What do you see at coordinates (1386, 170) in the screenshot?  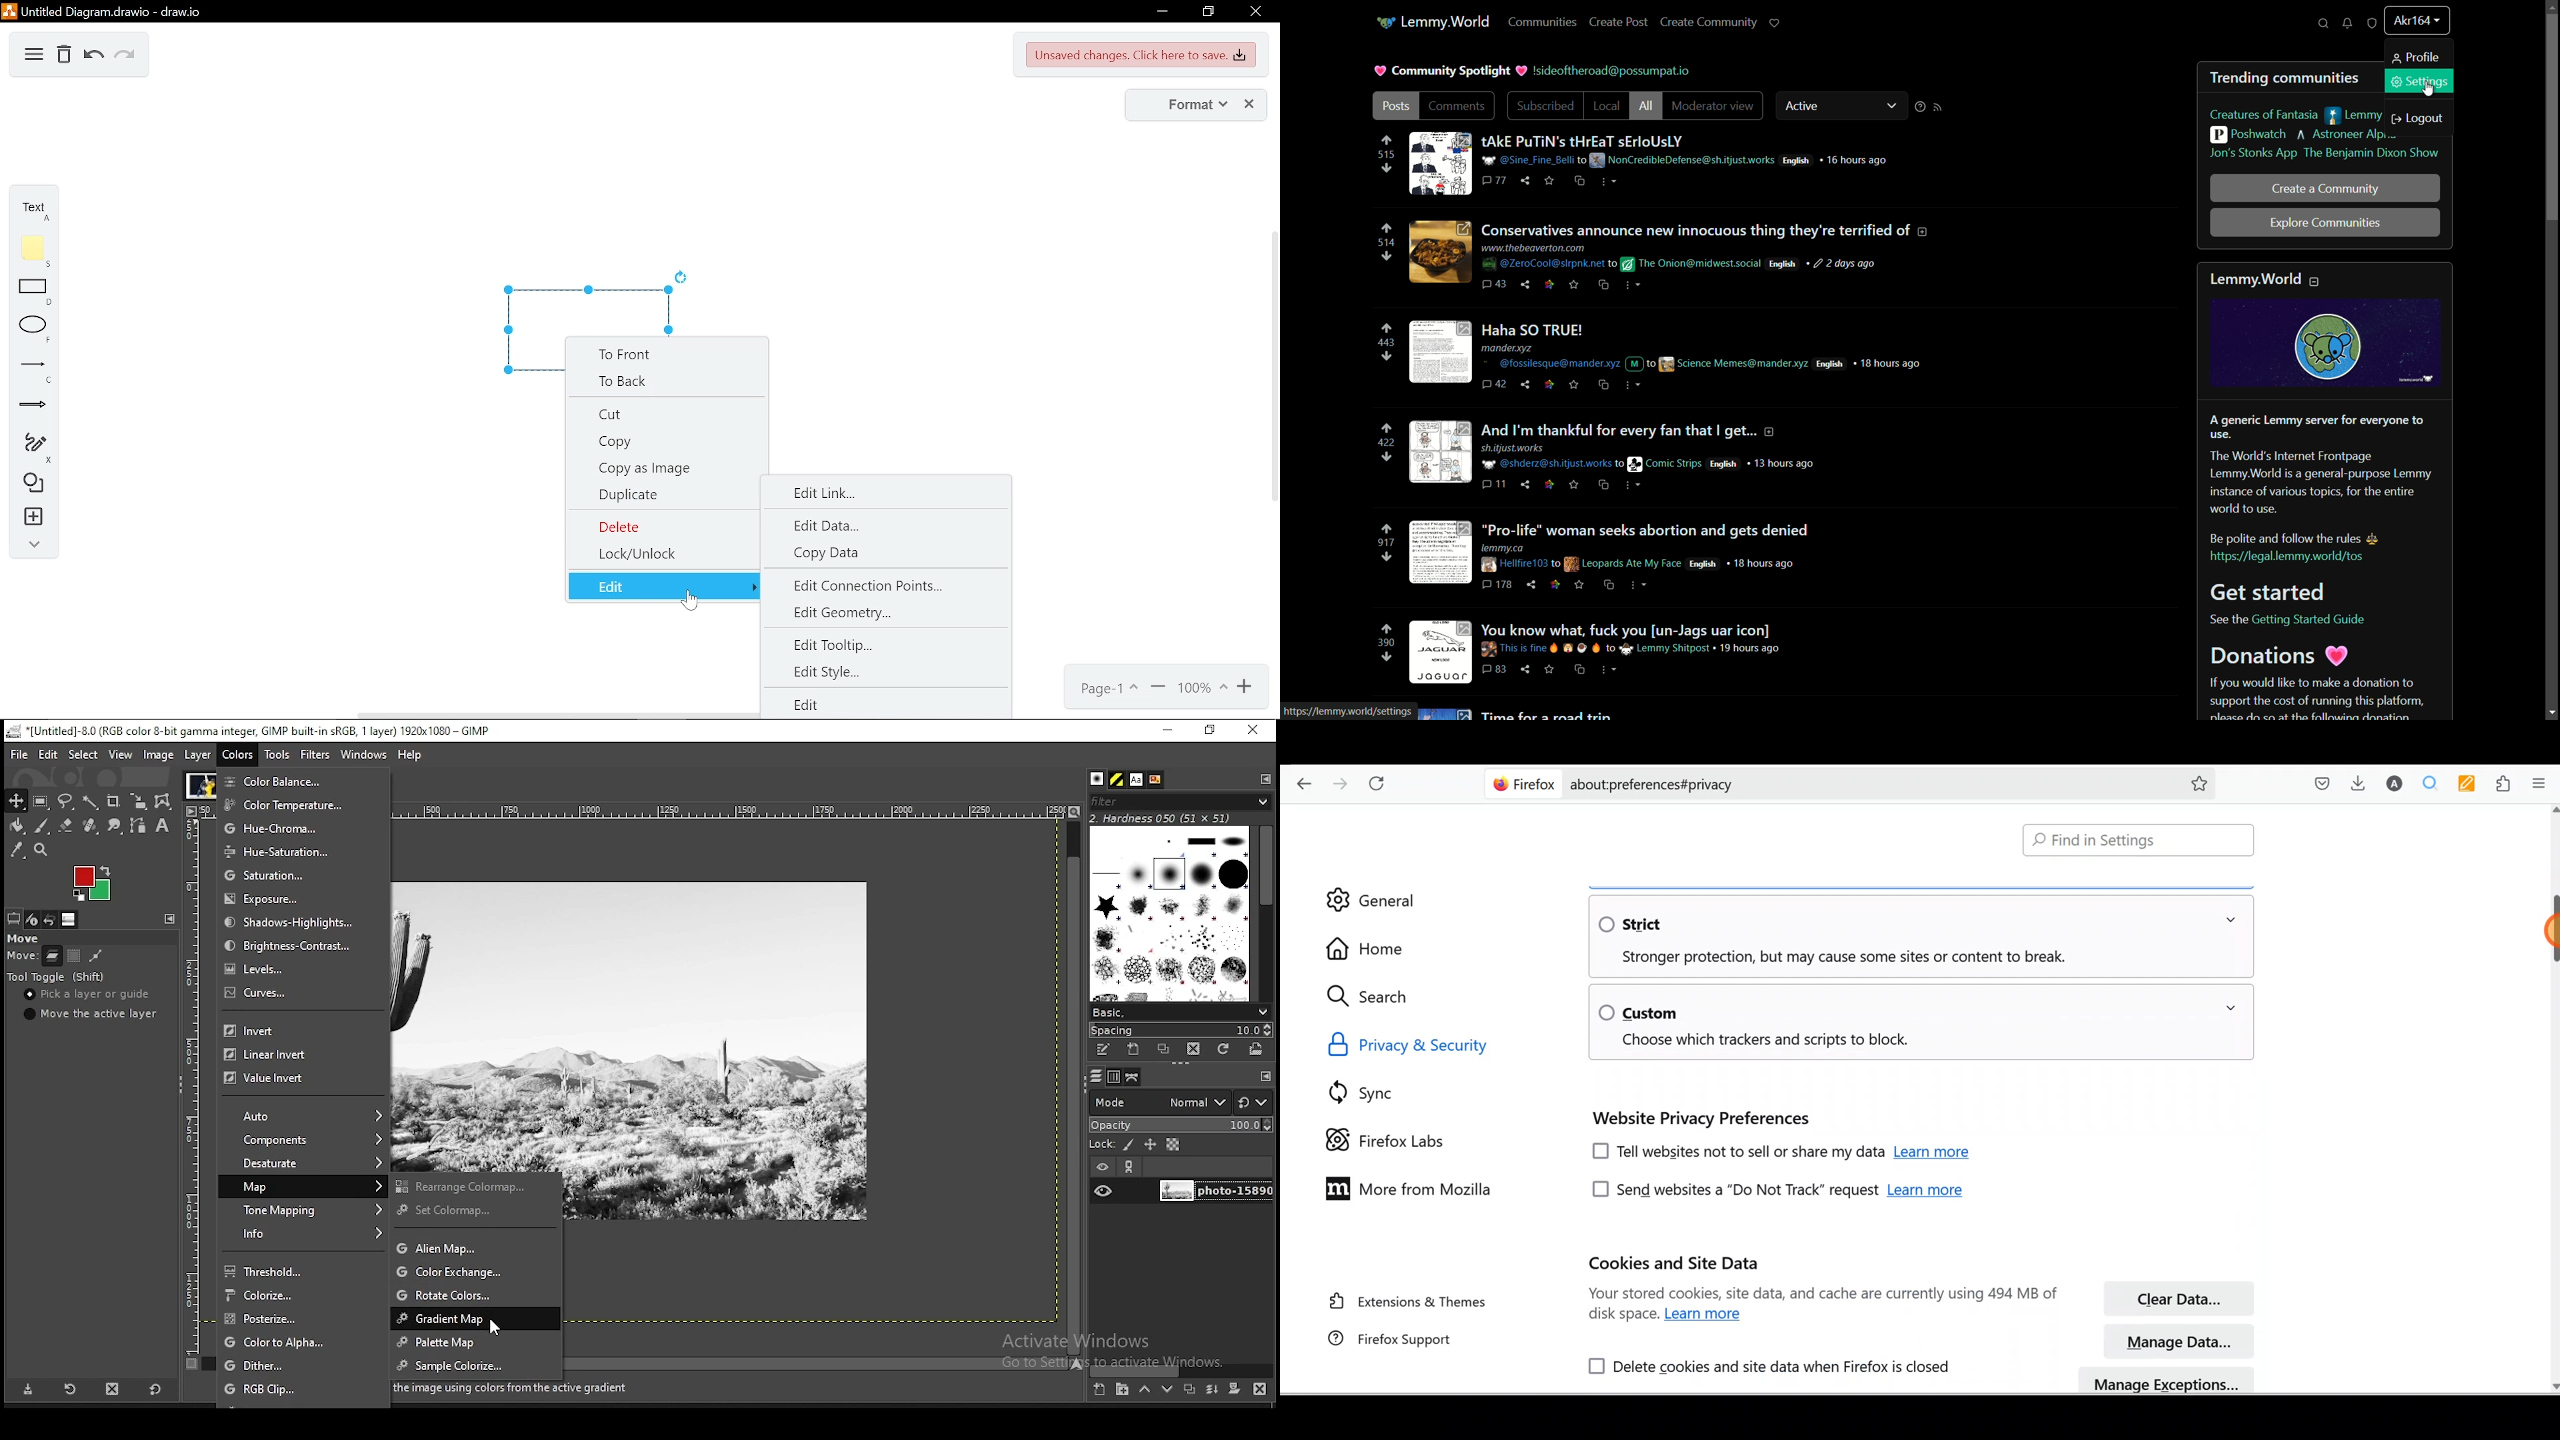 I see `downvote` at bounding box center [1386, 170].